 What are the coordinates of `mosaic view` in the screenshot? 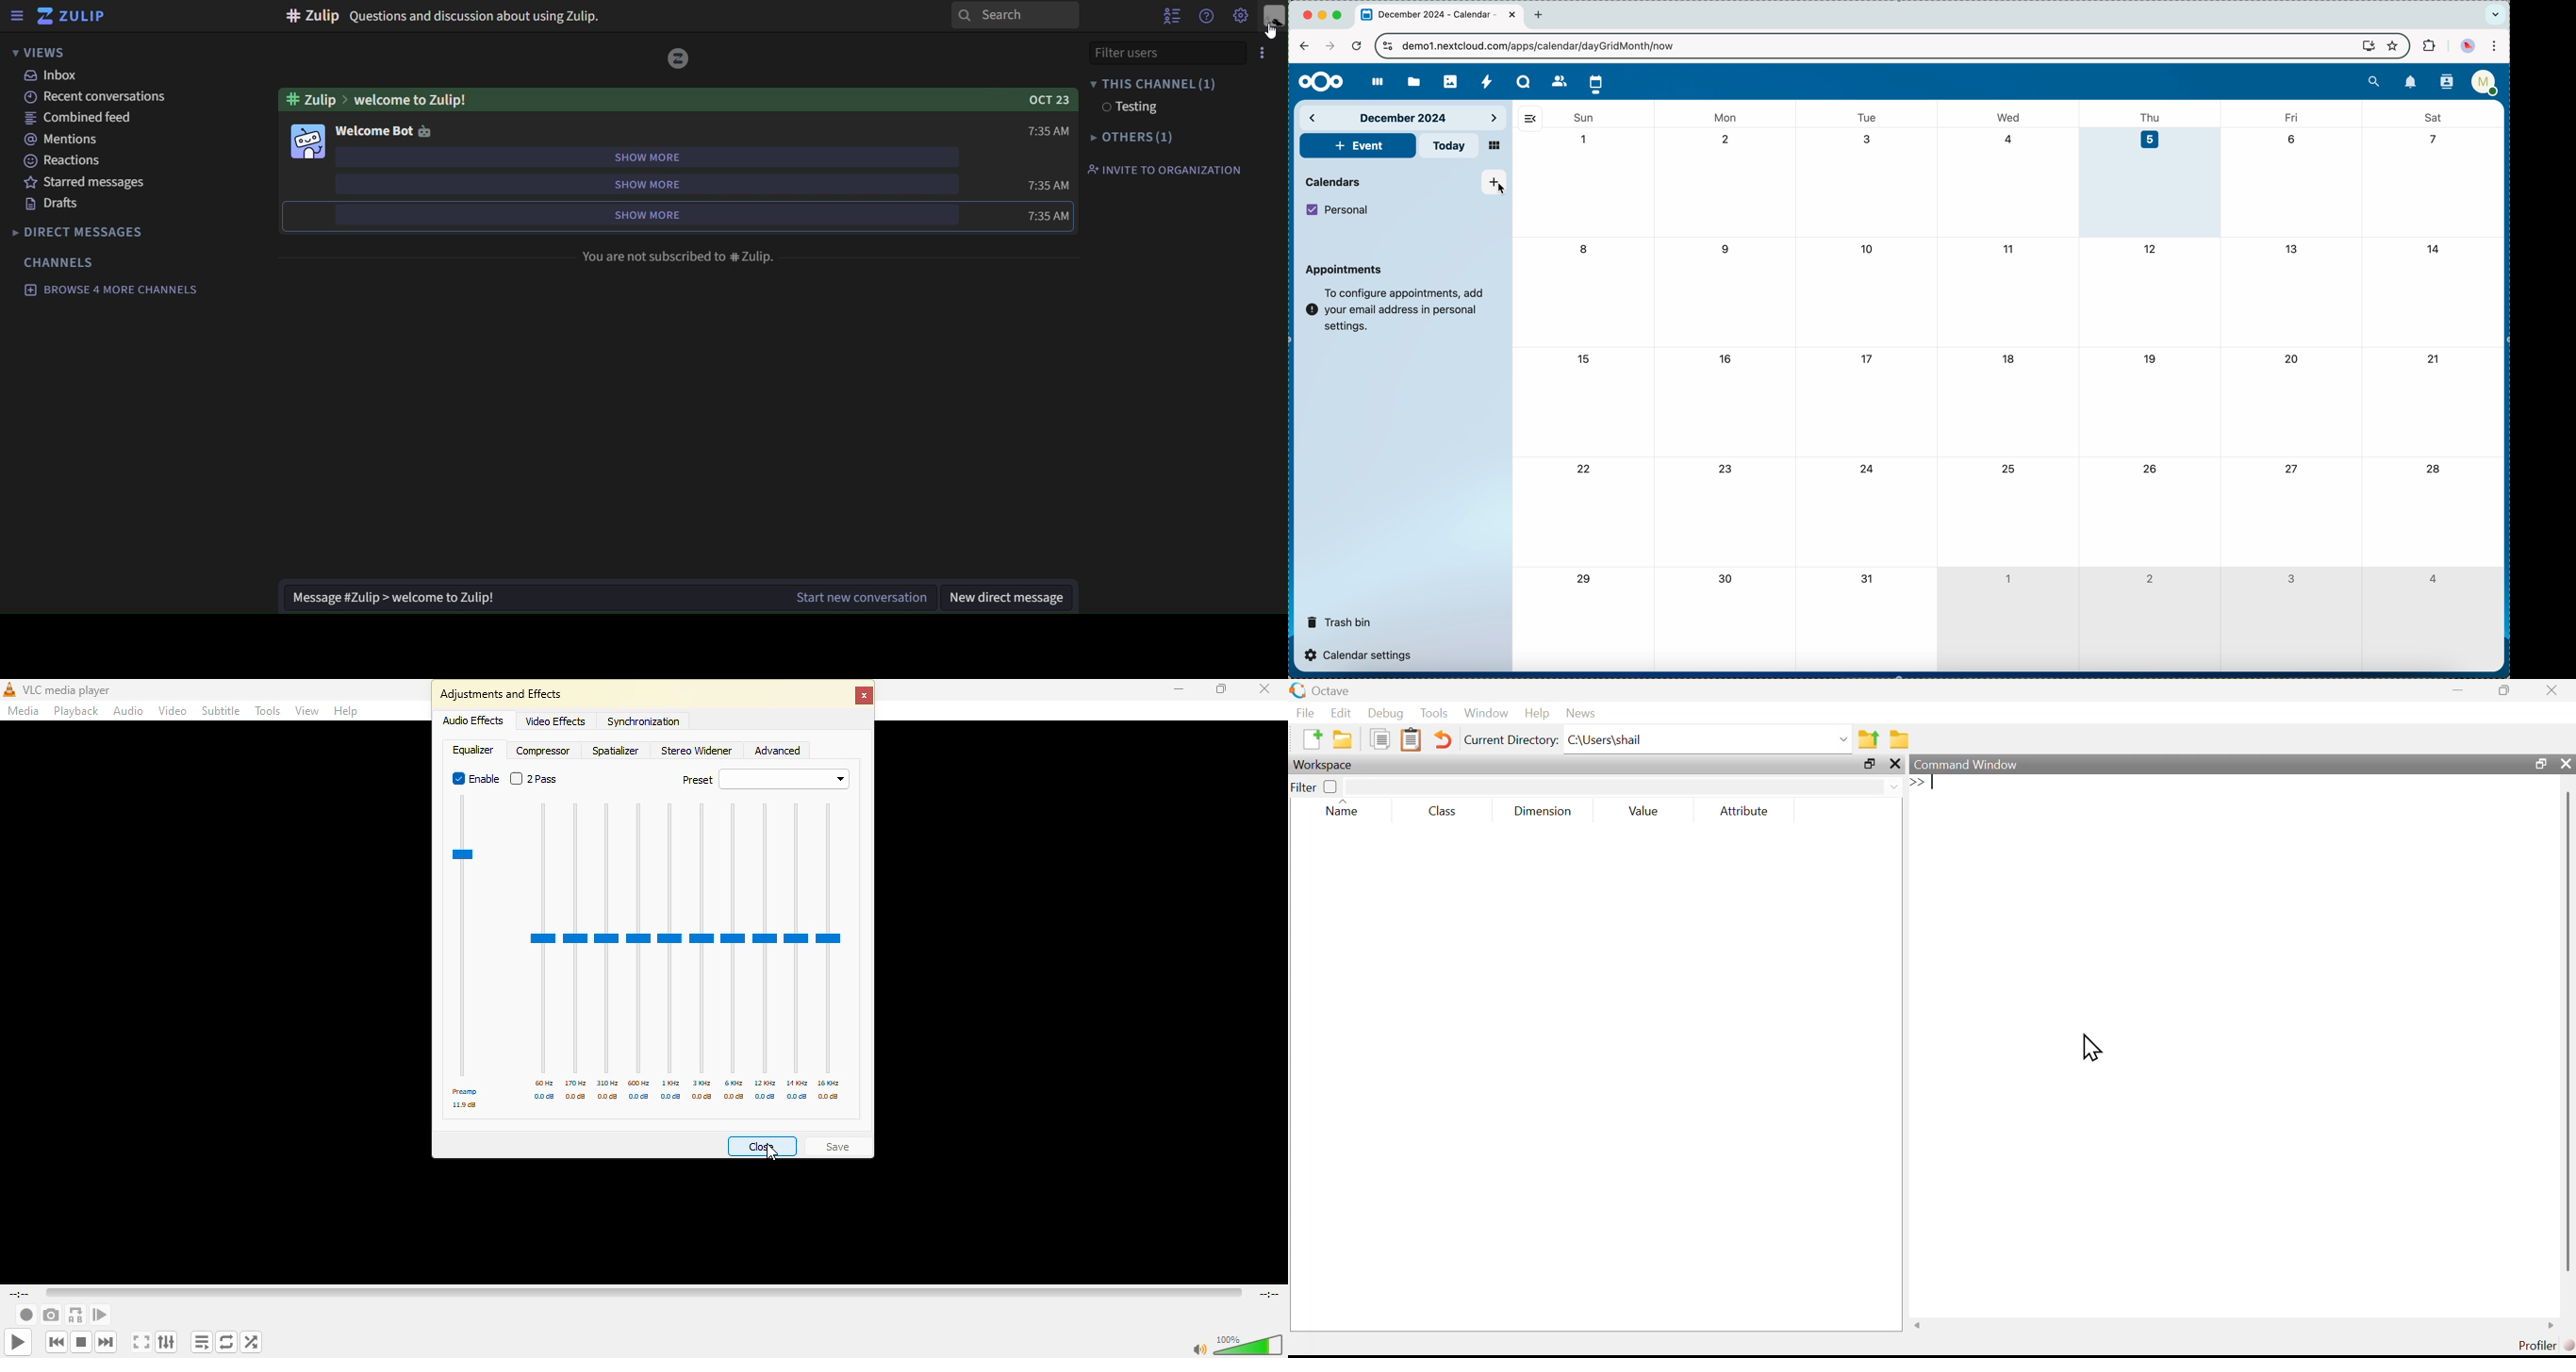 It's located at (1495, 147).